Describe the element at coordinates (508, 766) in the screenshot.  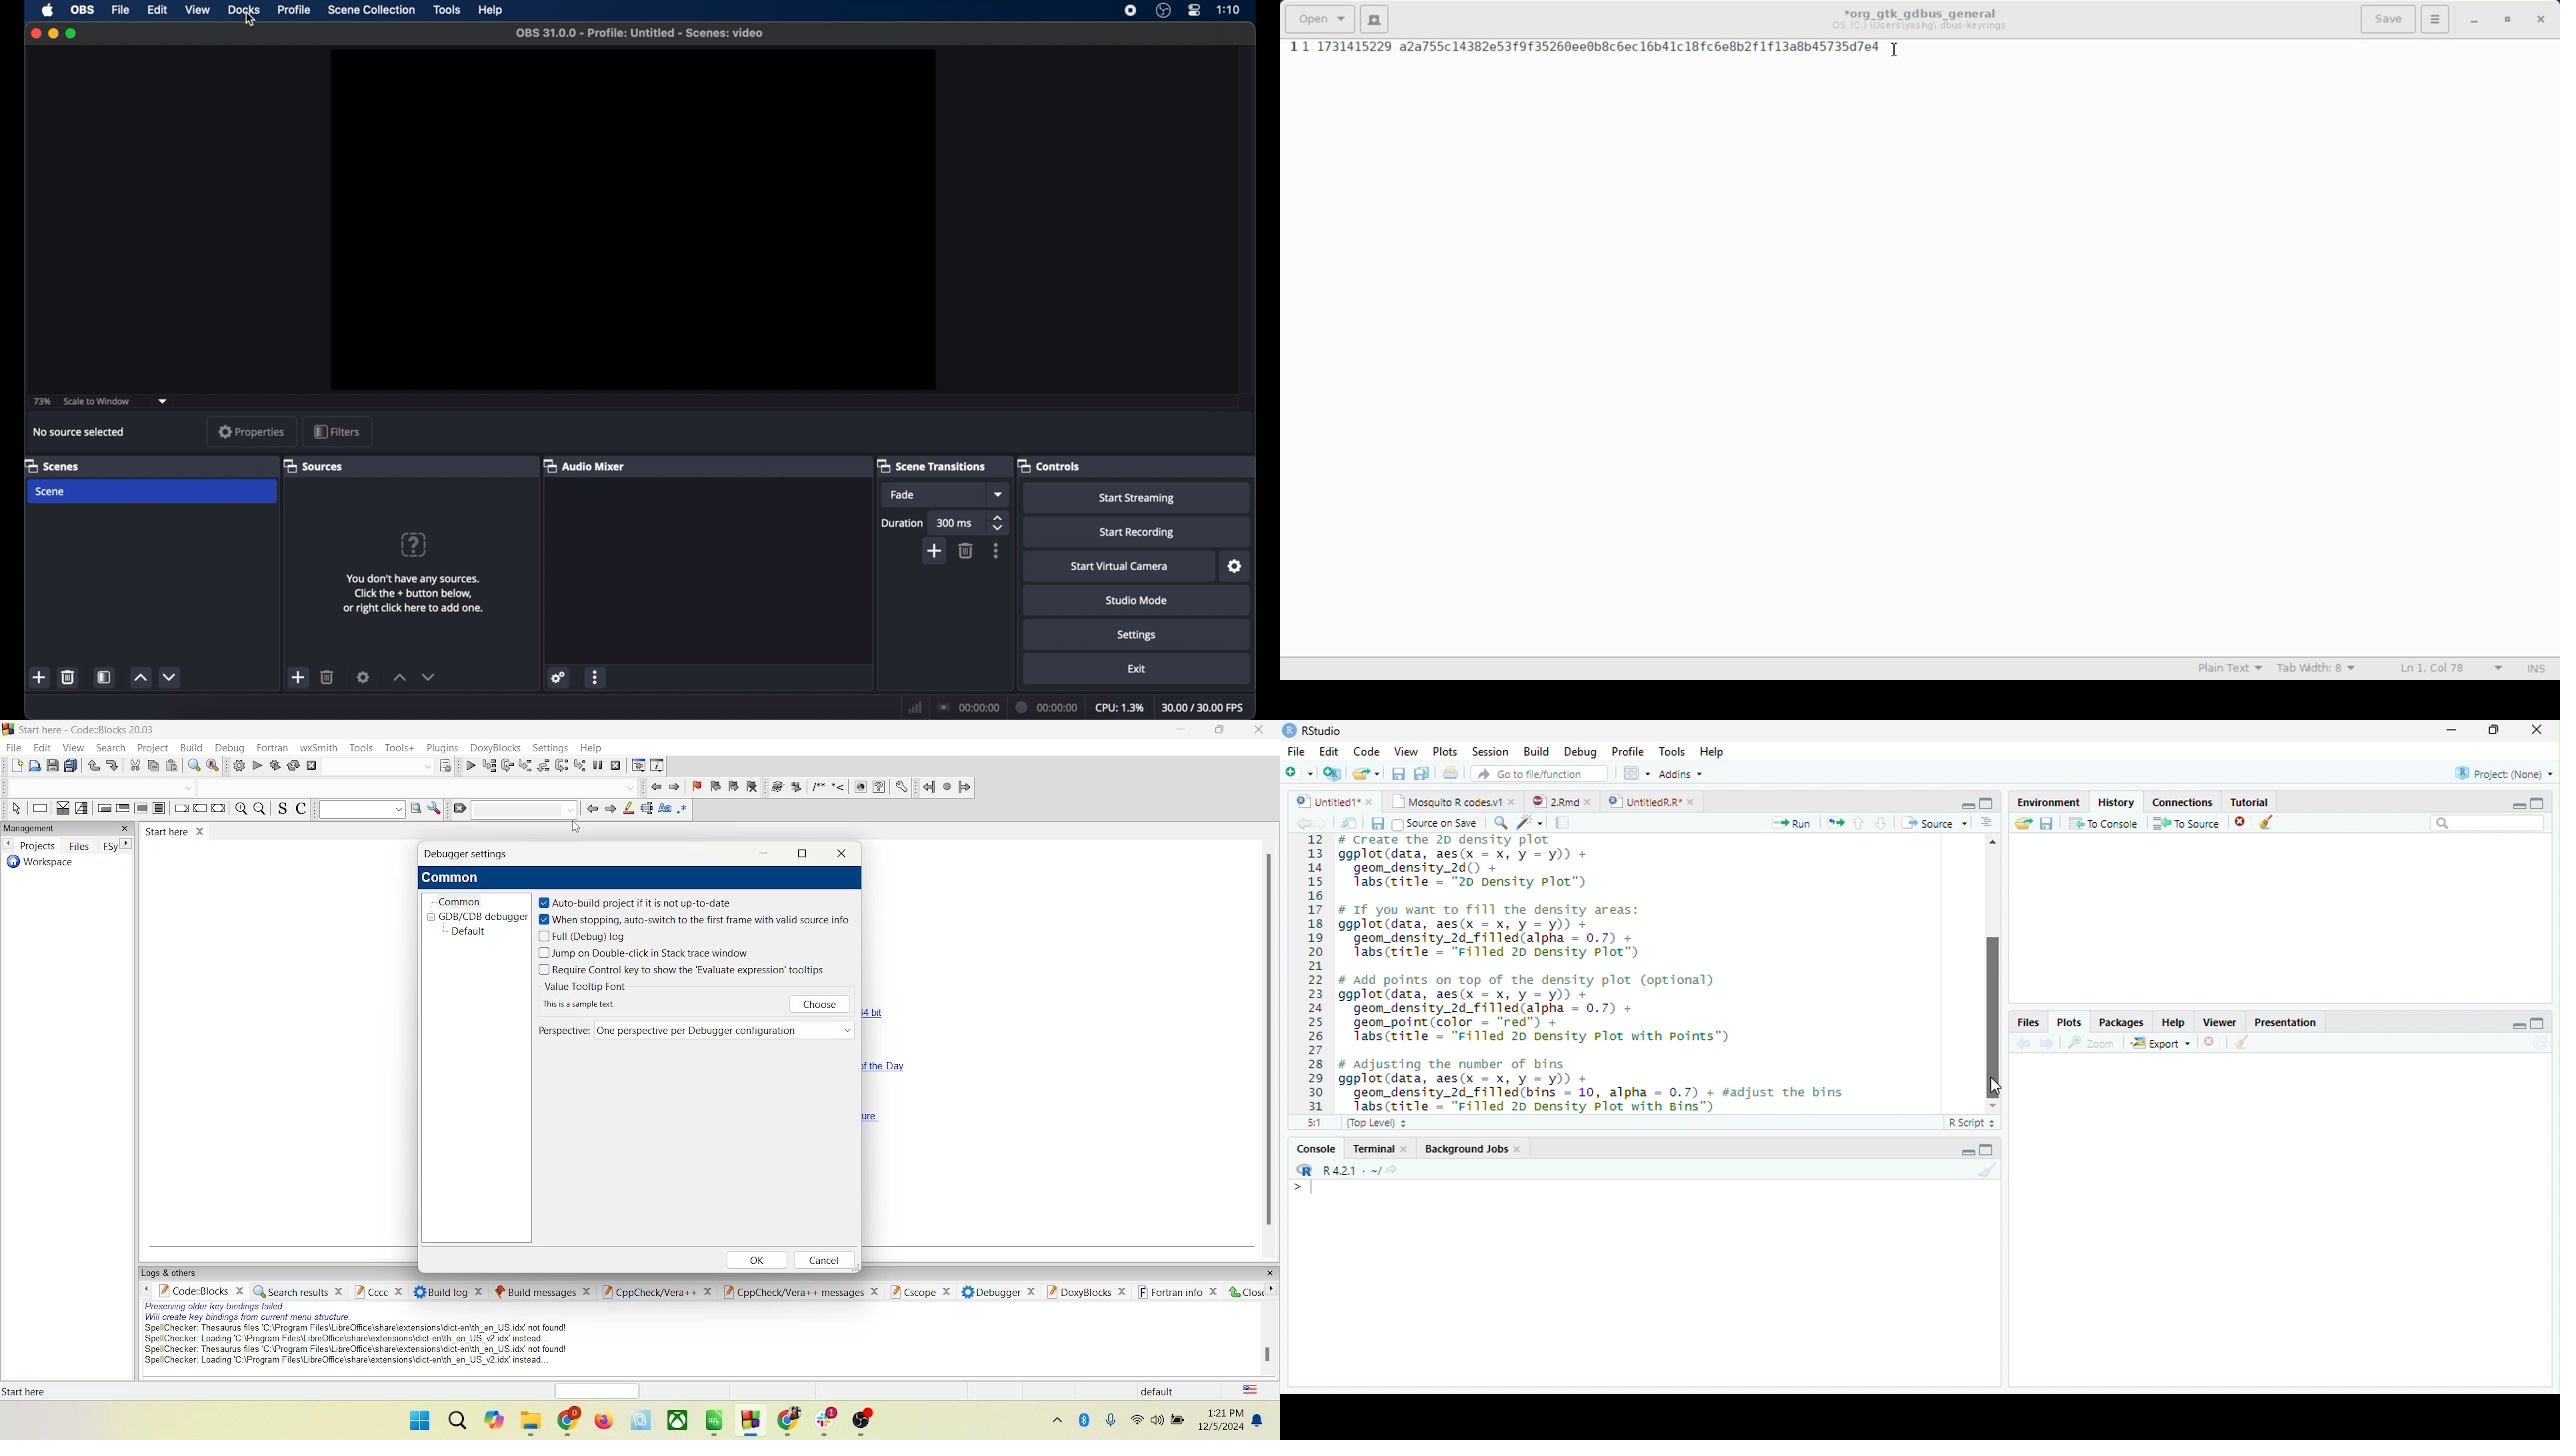
I see `next line` at that location.